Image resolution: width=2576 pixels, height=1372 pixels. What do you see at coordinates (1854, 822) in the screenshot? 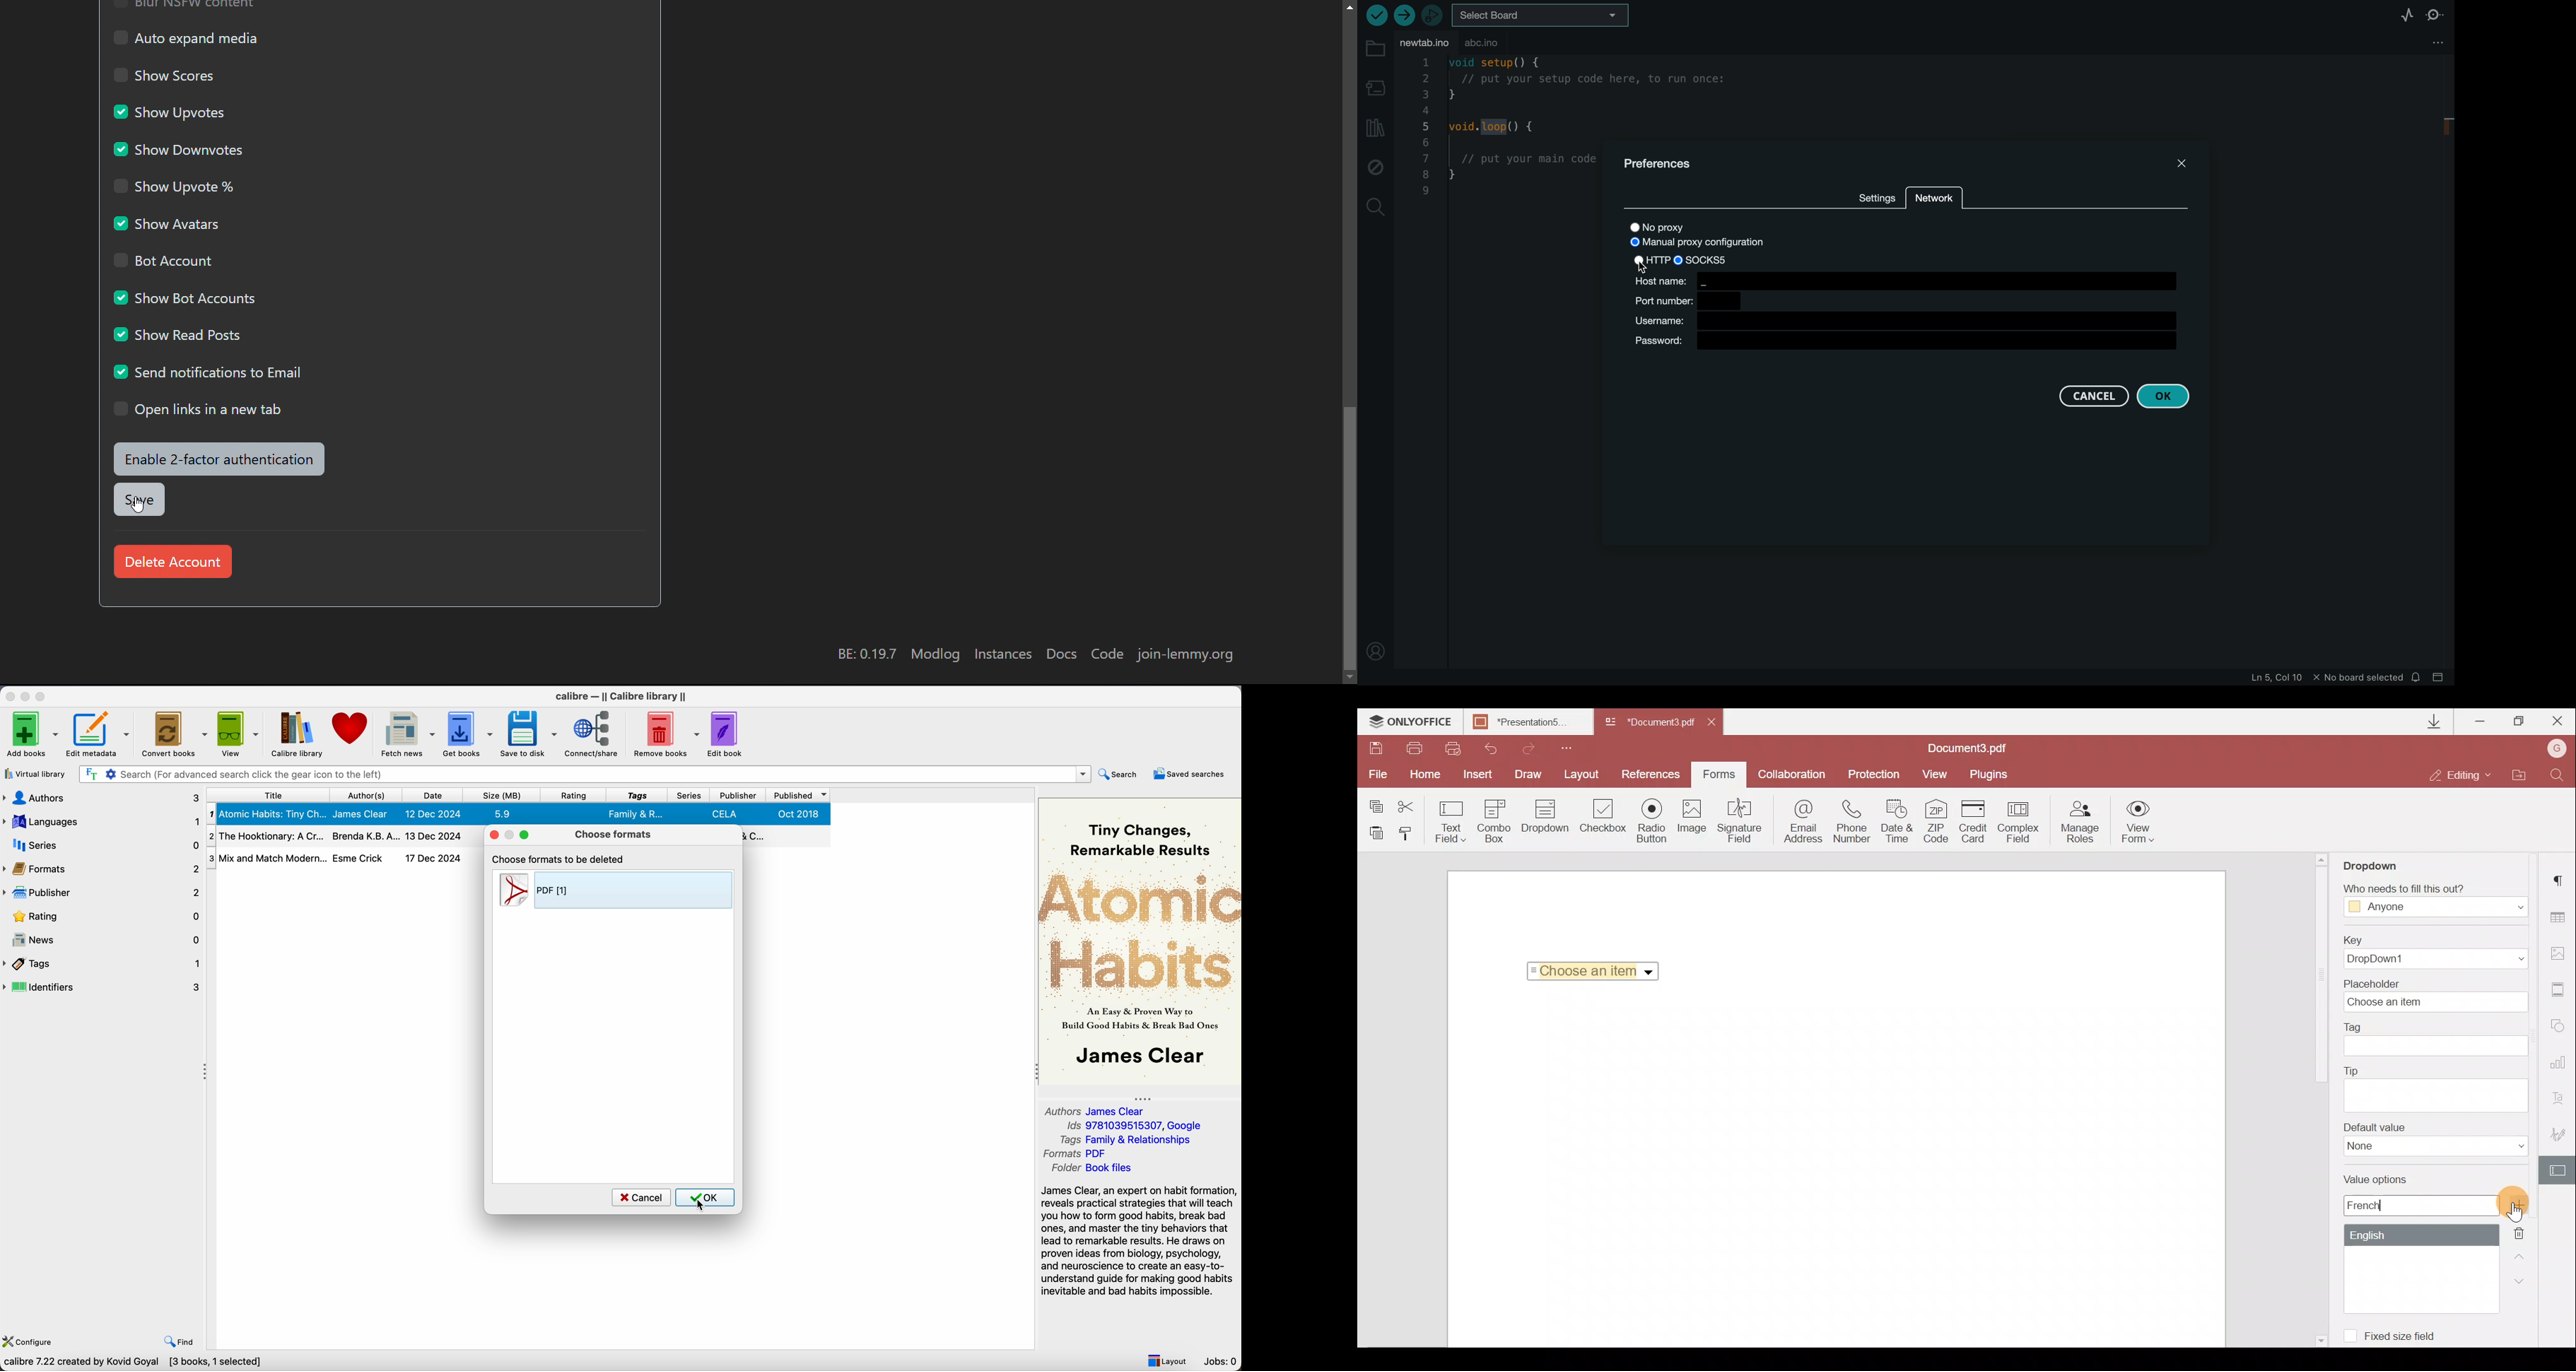
I see `Phone number` at bounding box center [1854, 822].